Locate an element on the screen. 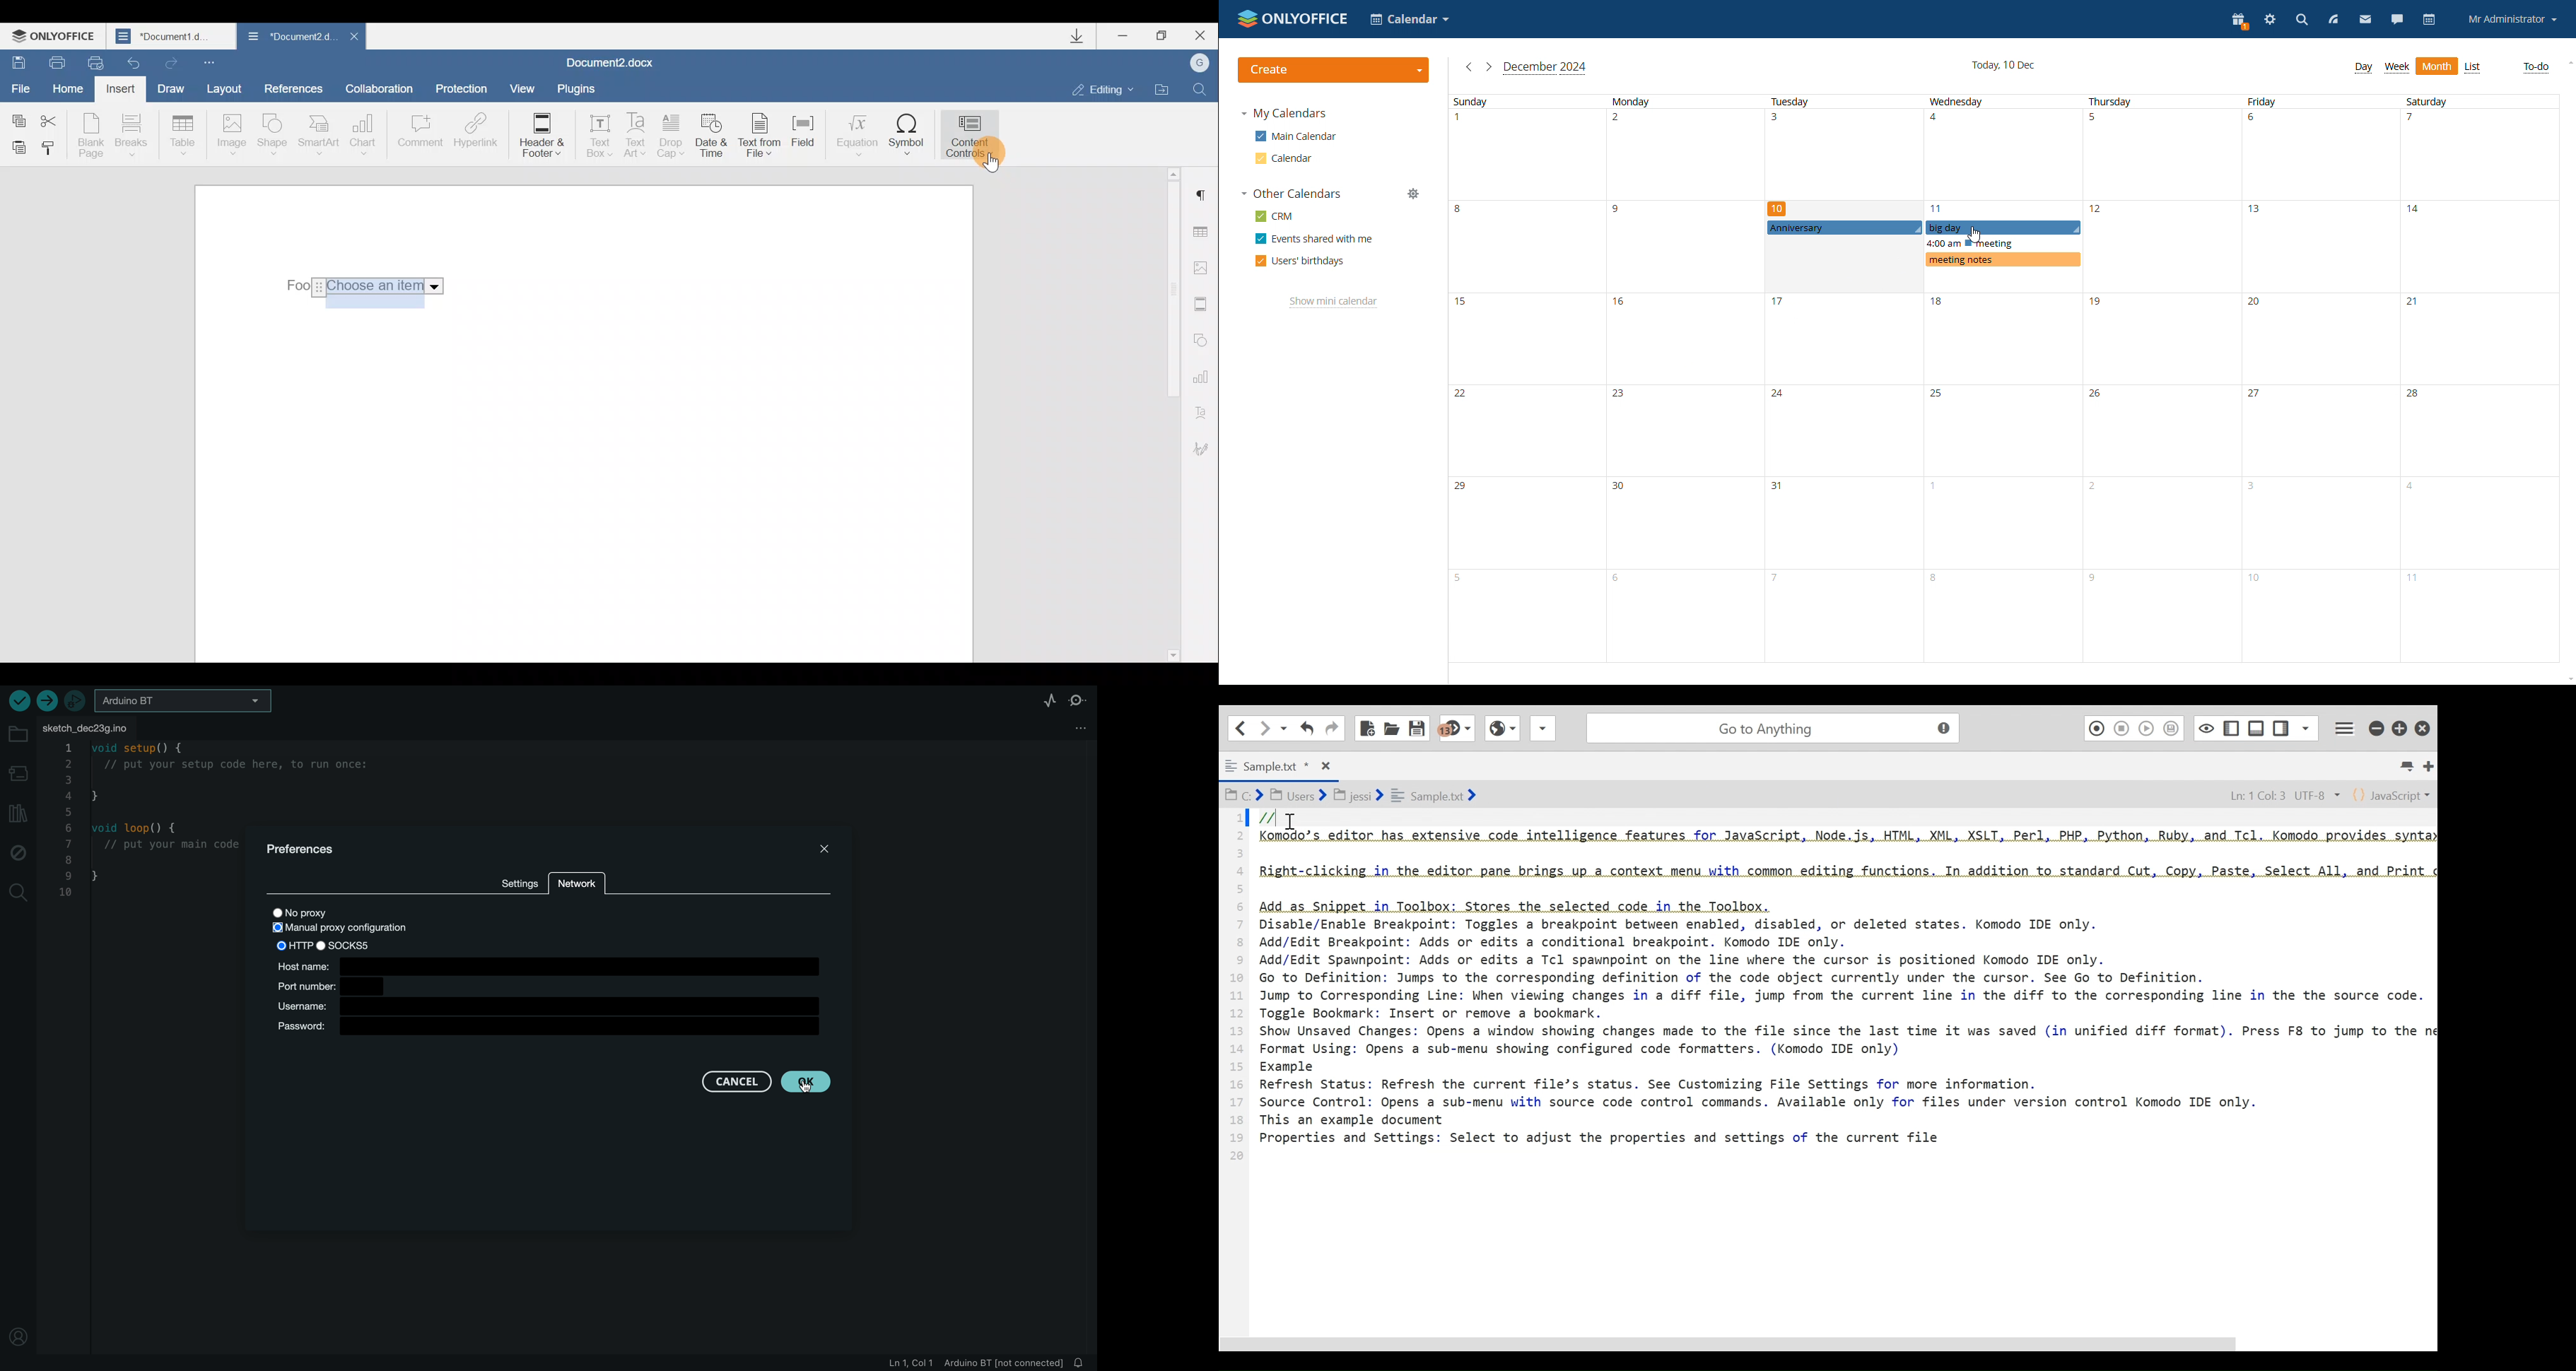 Image resolution: width=2576 pixels, height=1372 pixels. Symbol is located at coordinates (907, 134).